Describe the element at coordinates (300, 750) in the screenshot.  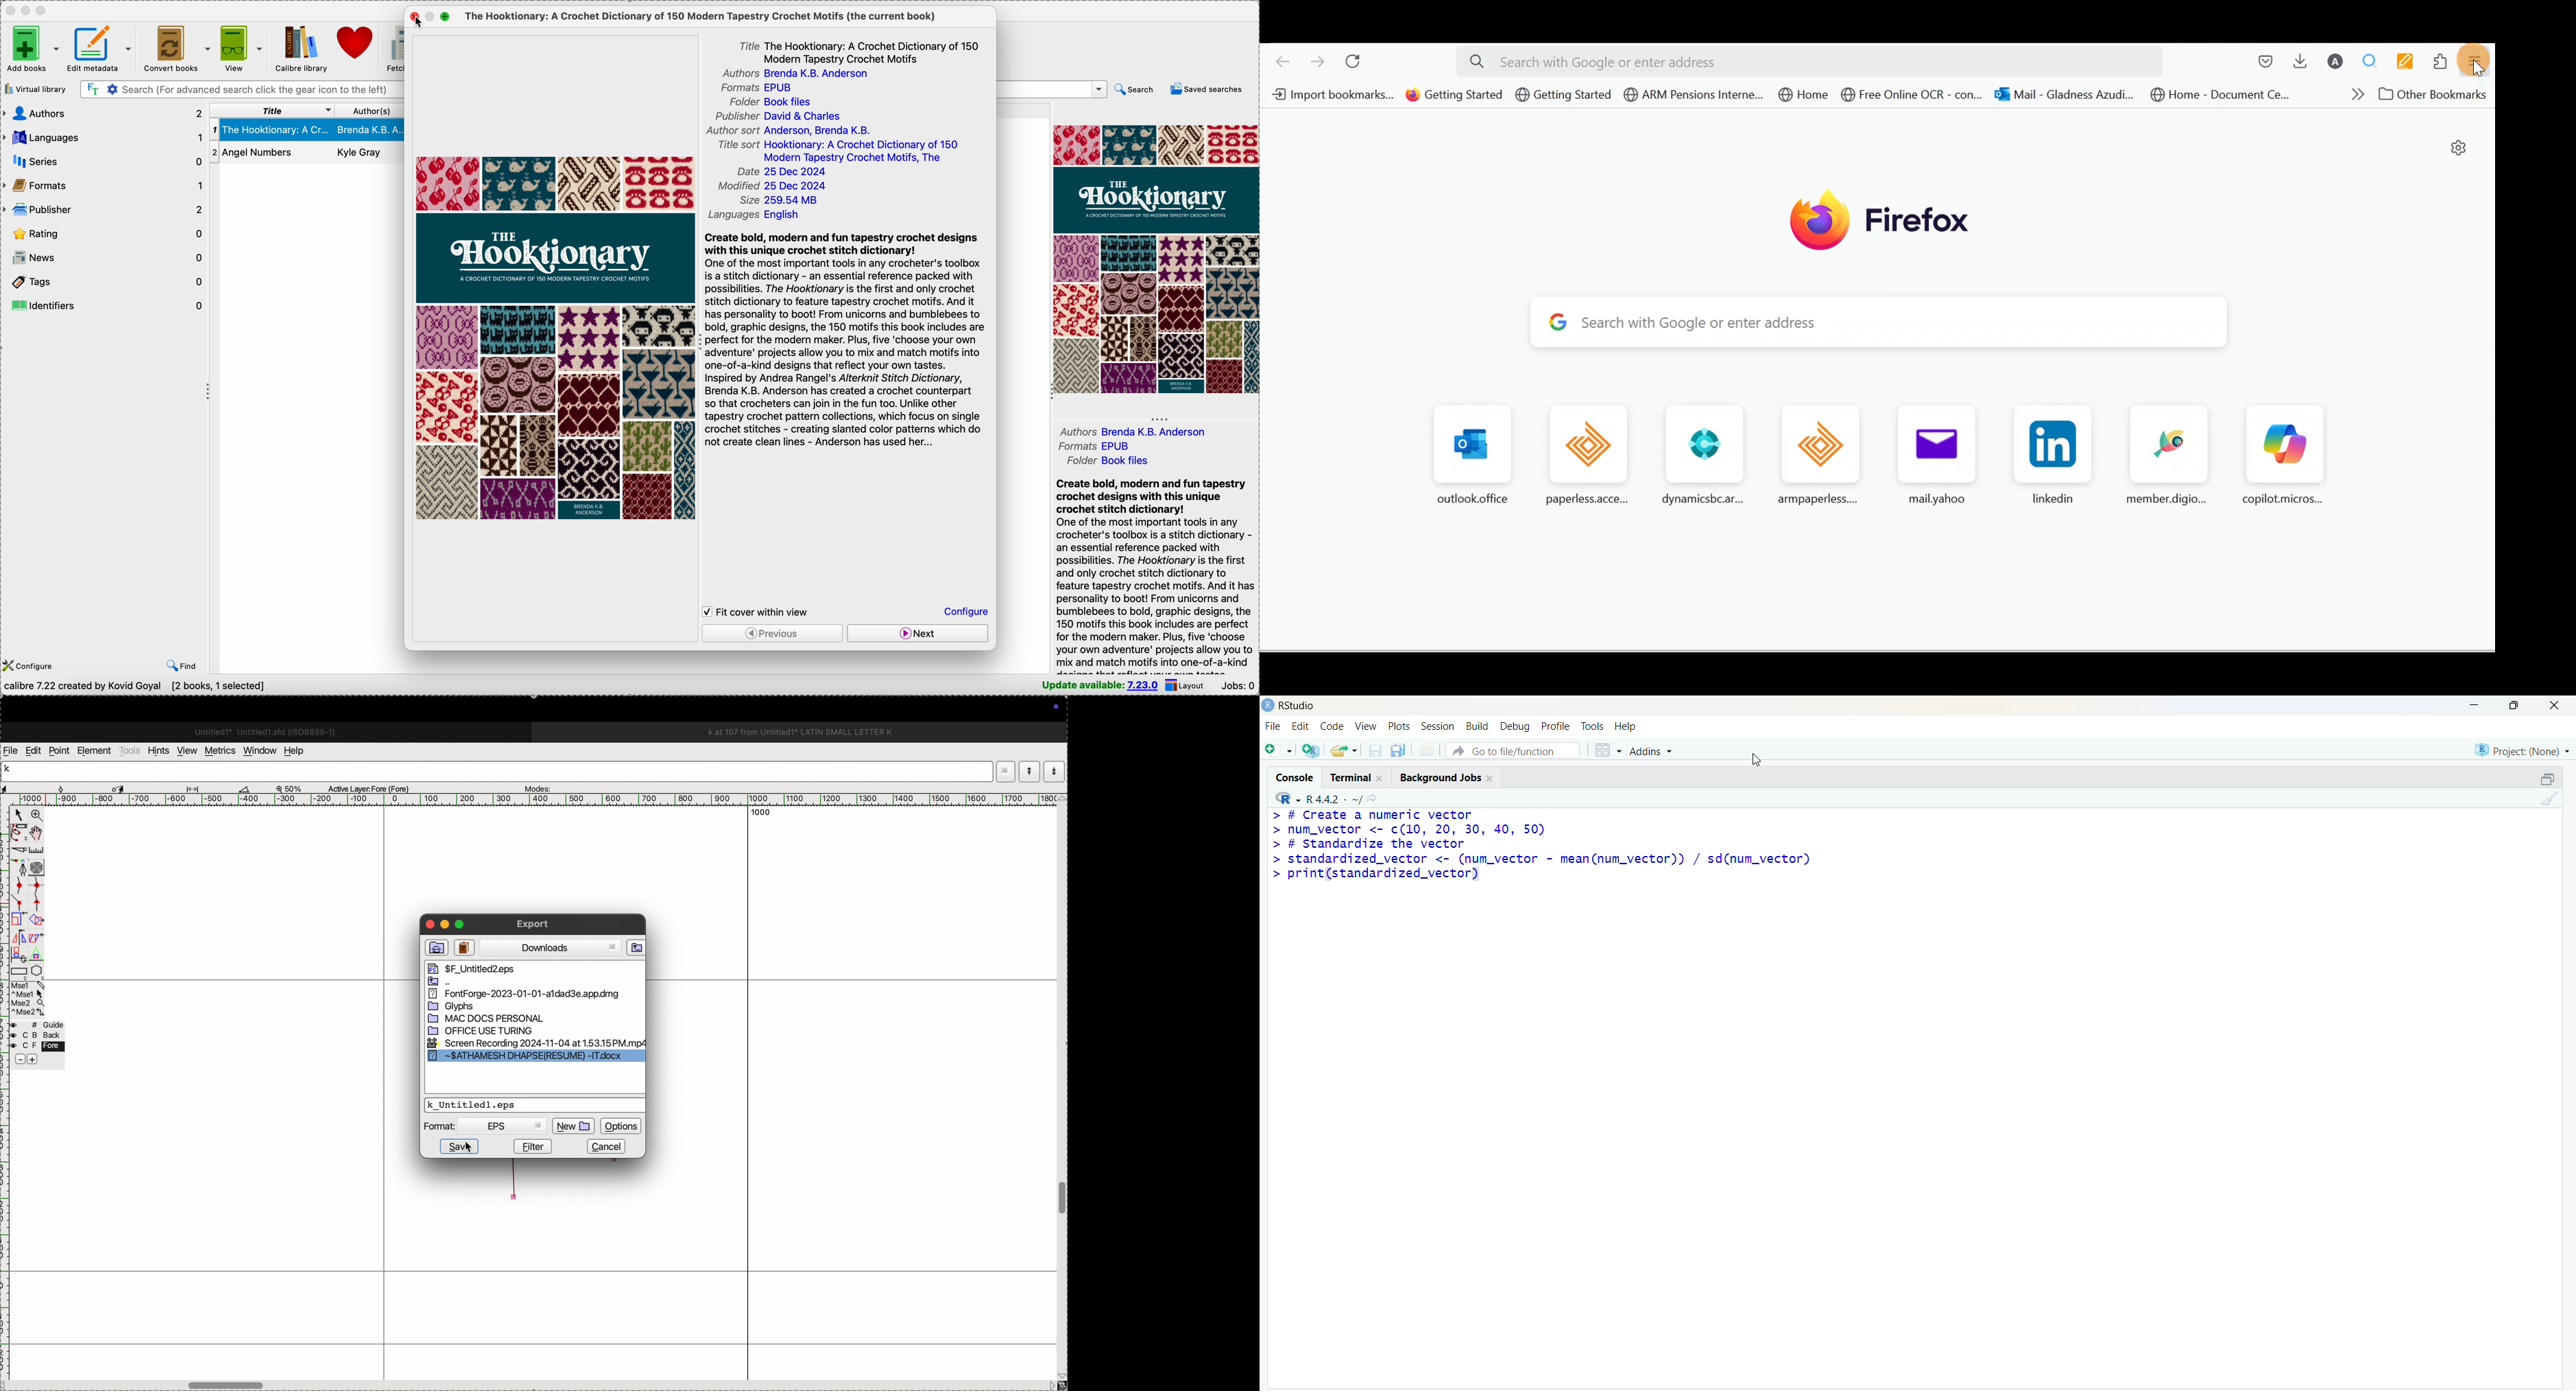
I see `help` at that location.